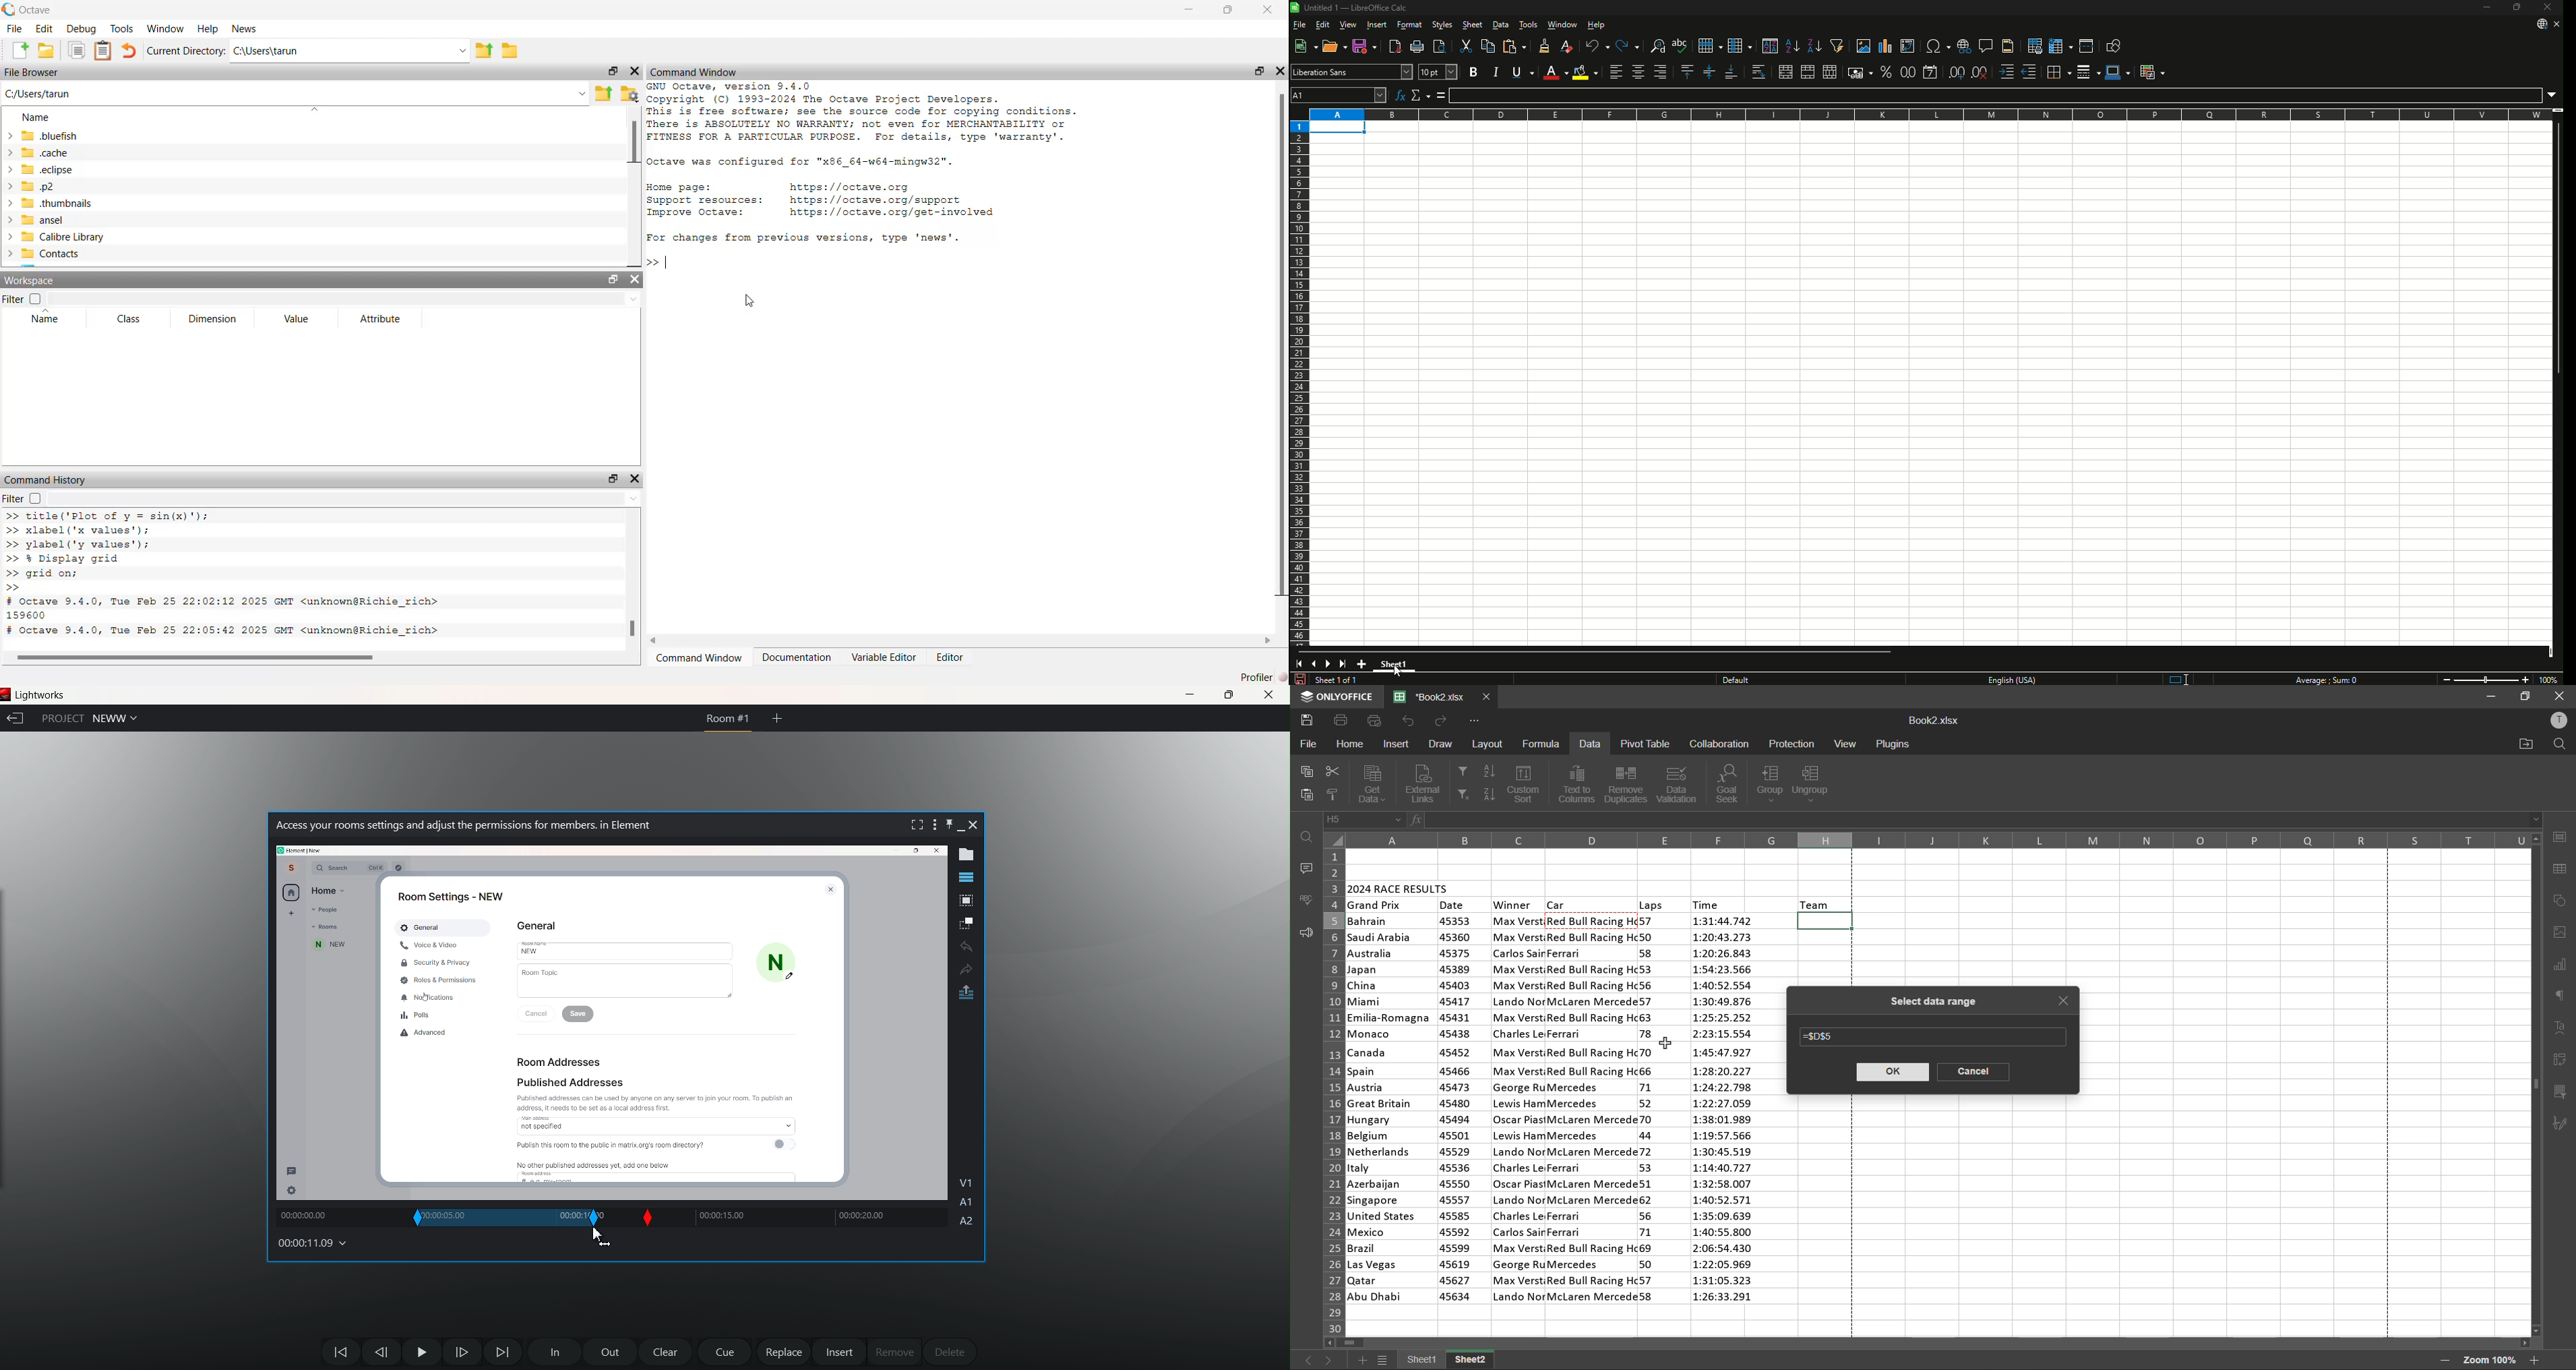 This screenshot has width=2576, height=1372. What do you see at coordinates (2178, 679) in the screenshot?
I see `Standard selection` at bounding box center [2178, 679].